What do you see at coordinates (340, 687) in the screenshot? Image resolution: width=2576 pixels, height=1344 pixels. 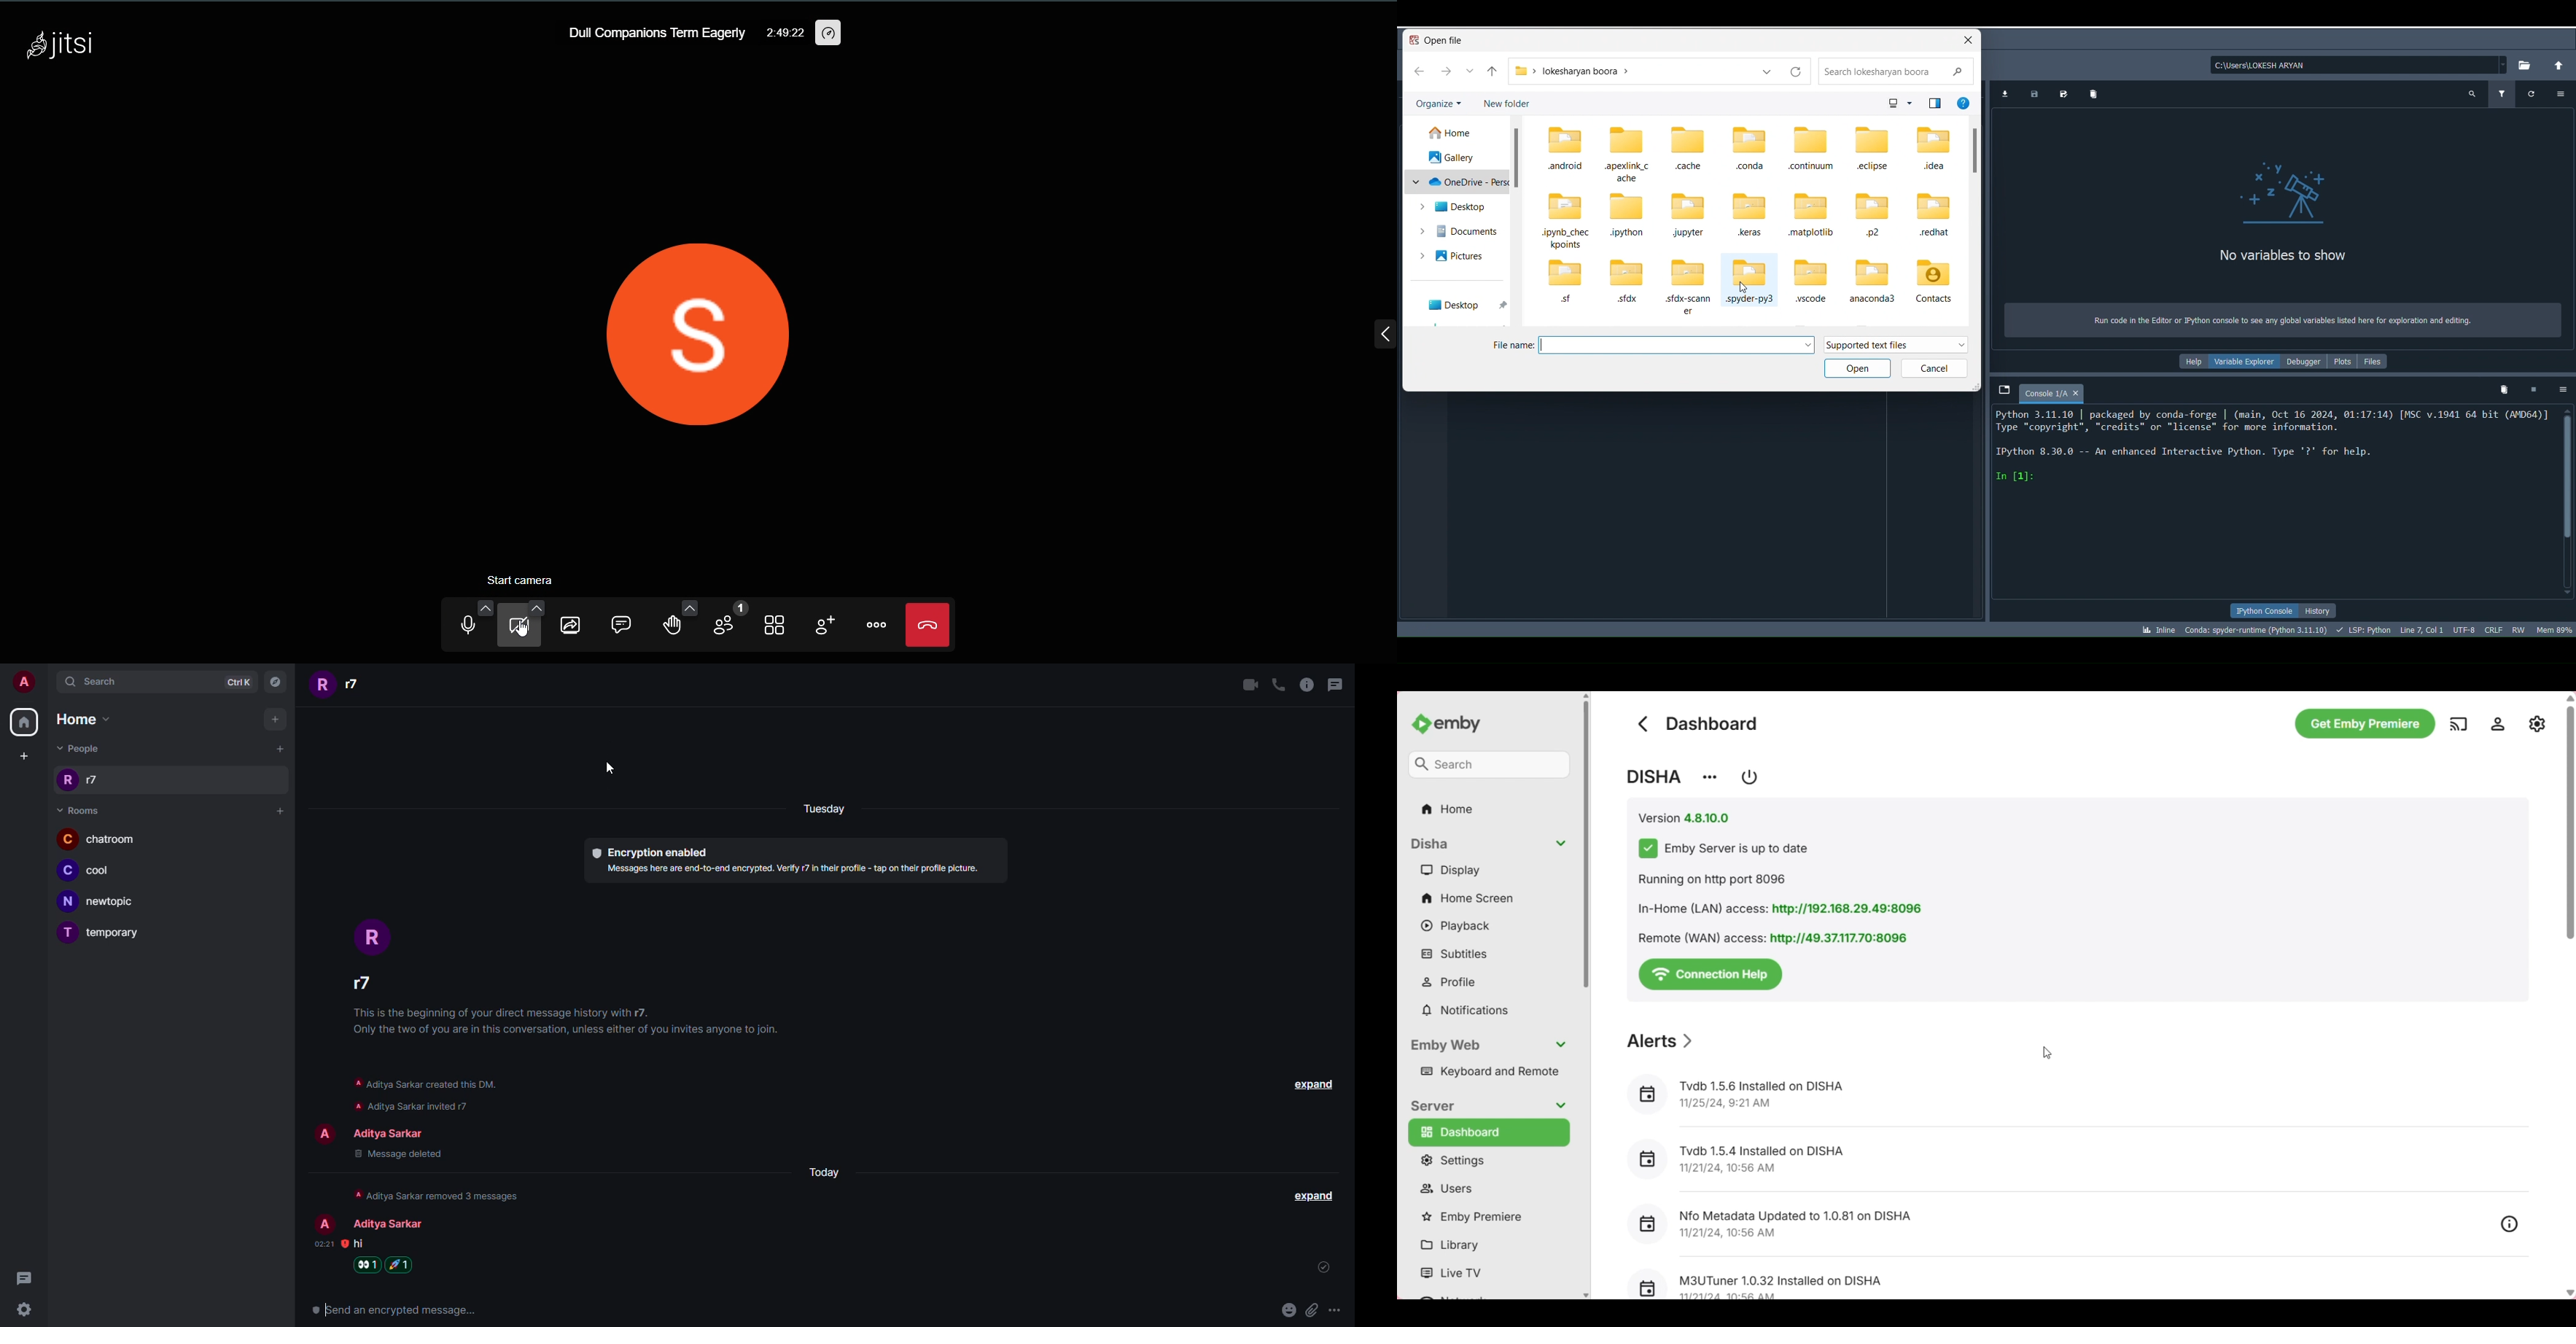 I see `people` at bounding box center [340, 687].